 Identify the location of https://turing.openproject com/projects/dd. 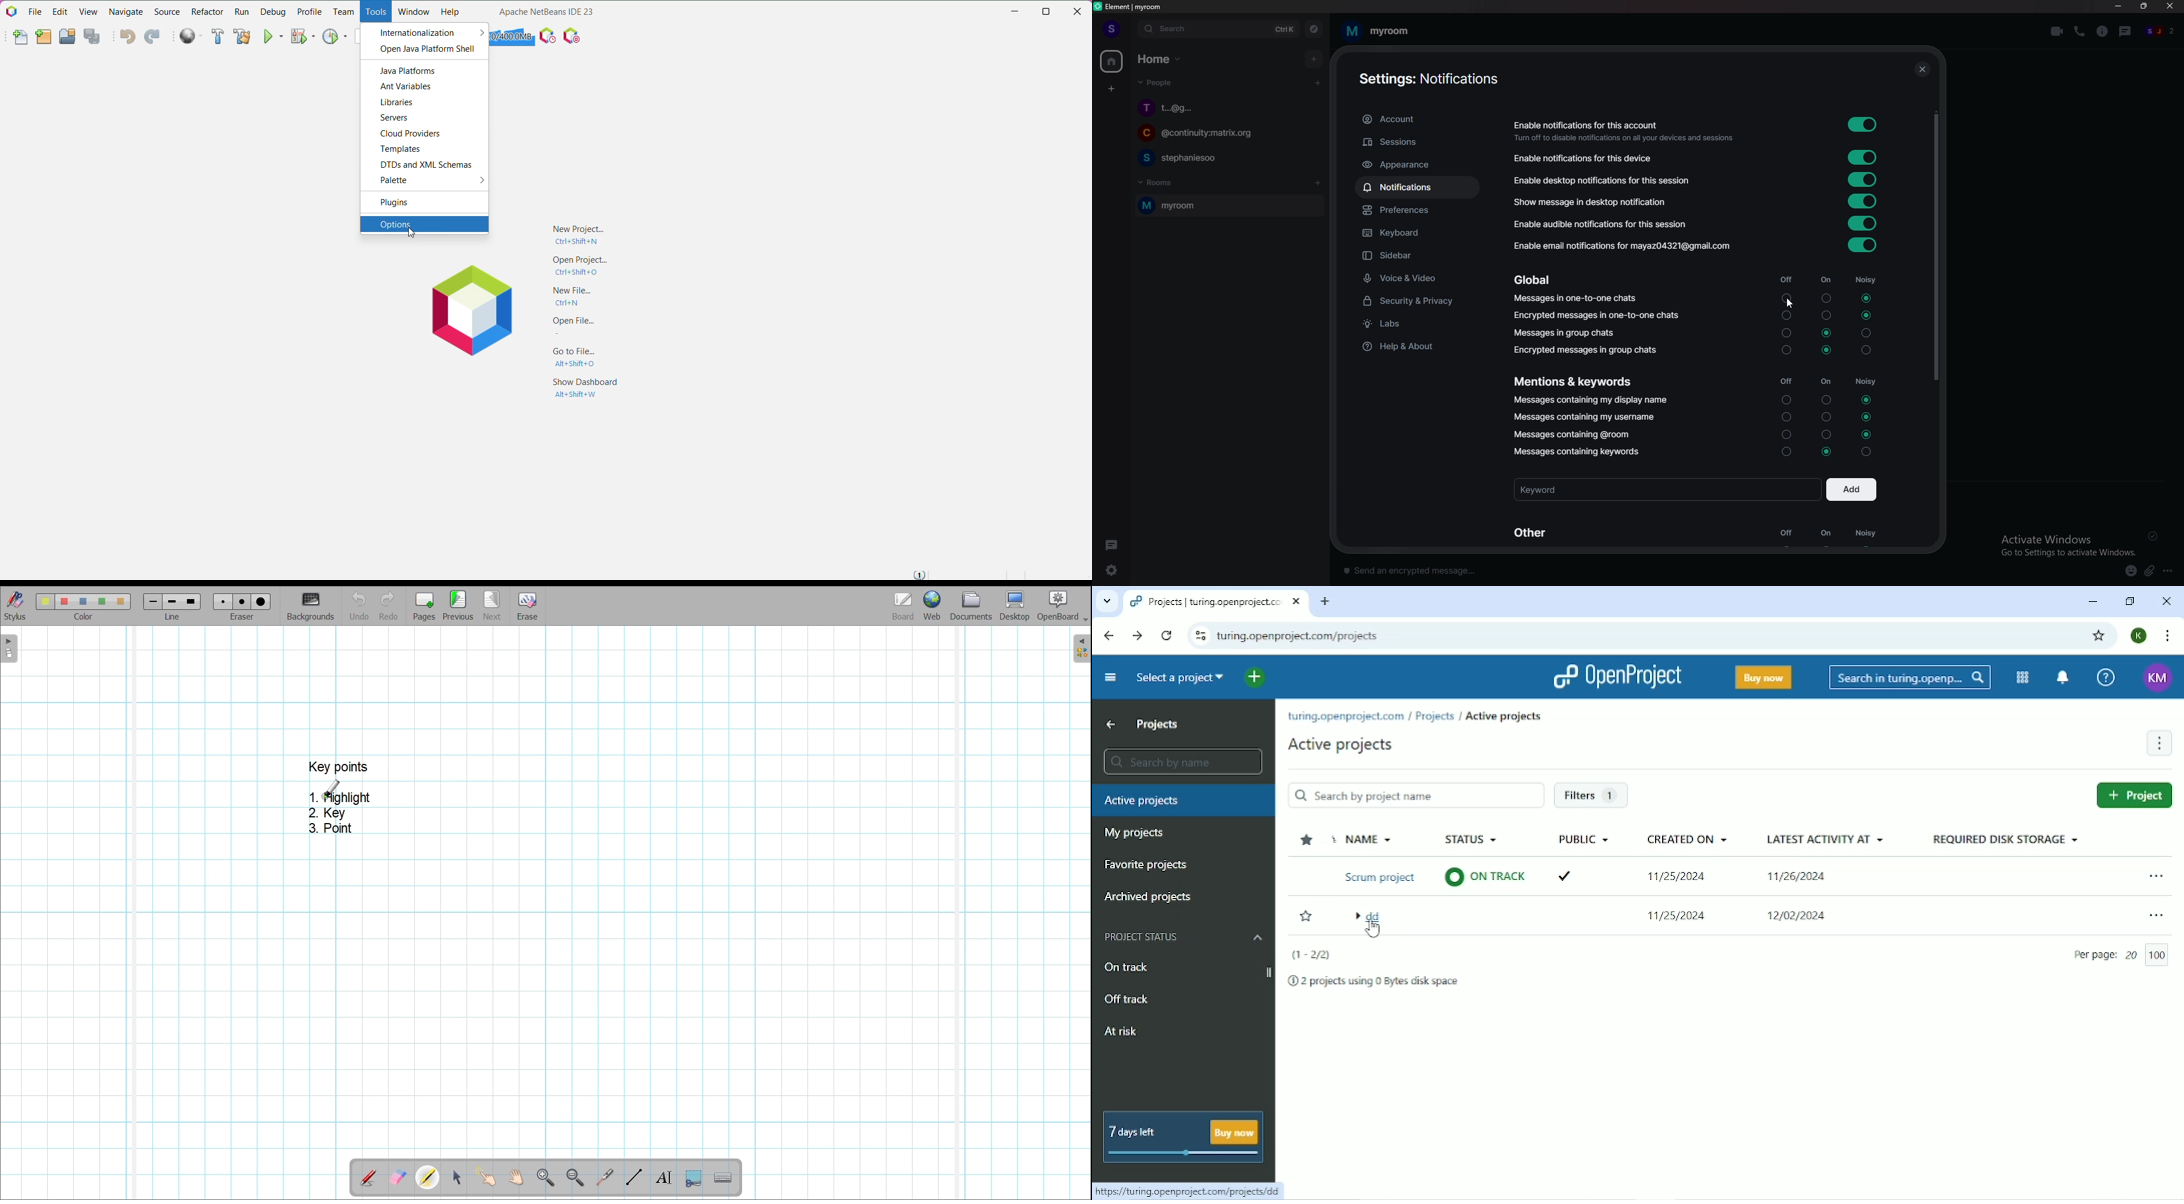
(1186, 1192).